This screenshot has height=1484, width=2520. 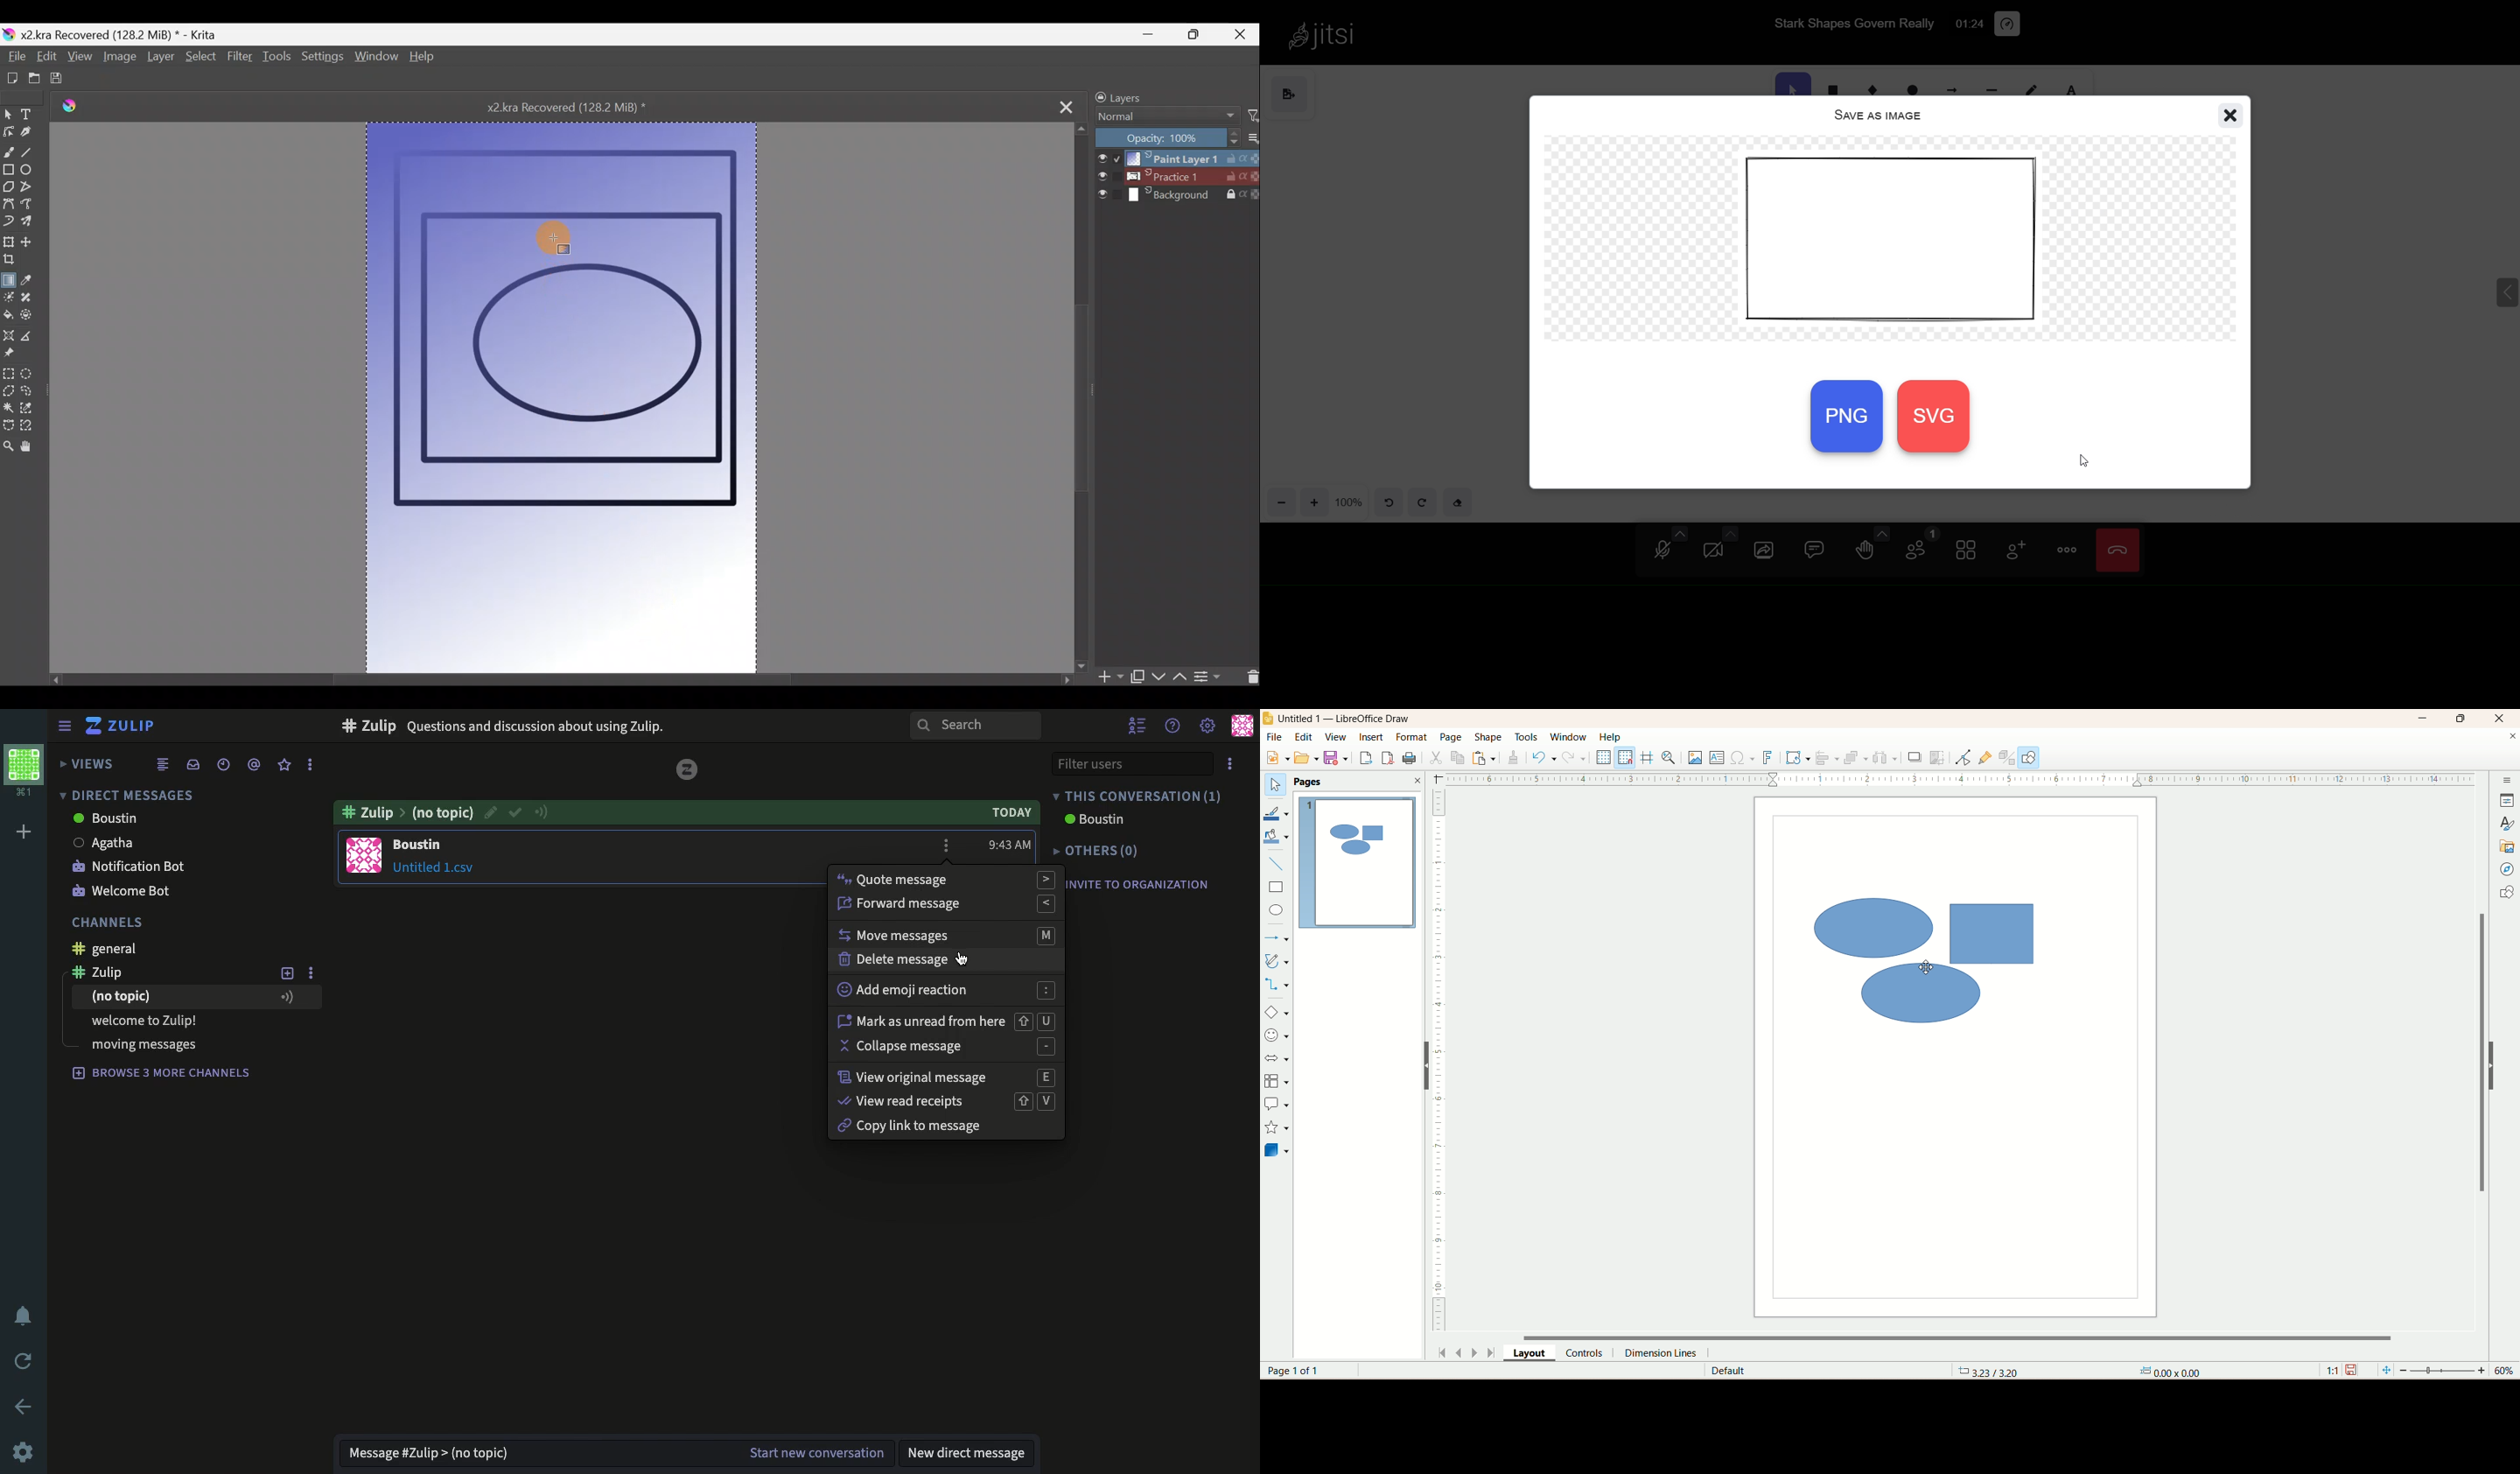 I want to click on forward message, so click(x=946, y=904).